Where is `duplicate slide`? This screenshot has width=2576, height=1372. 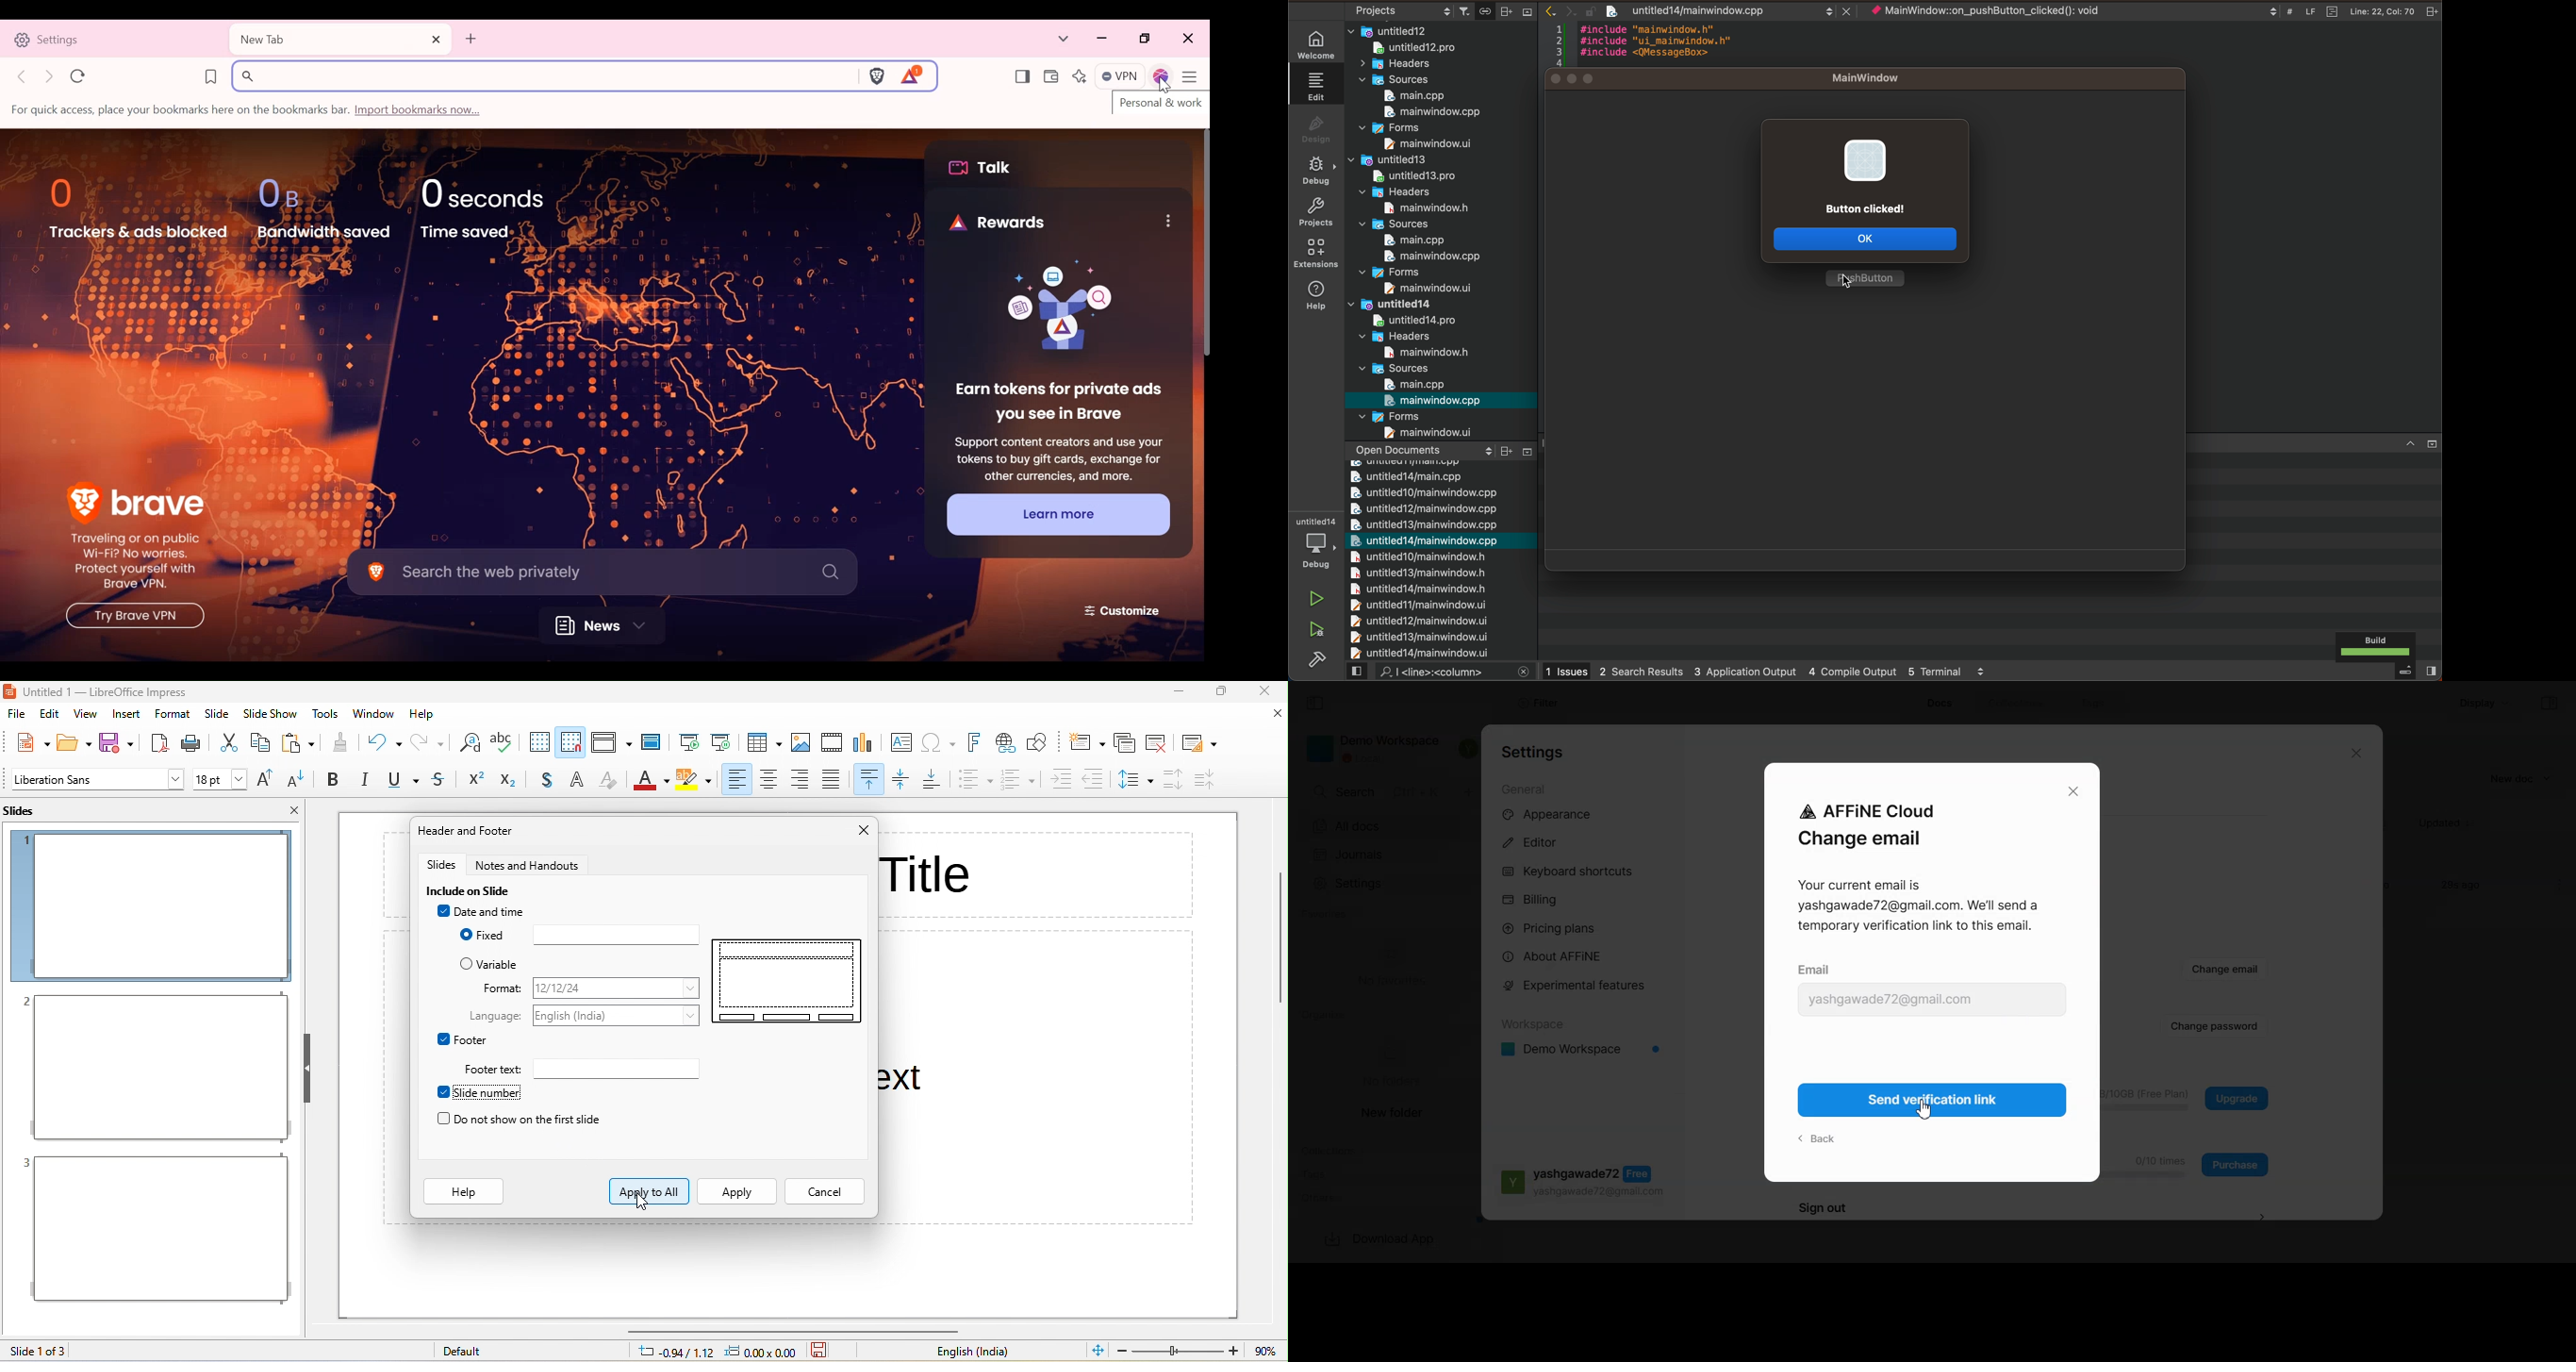 duplicate slide is located at coordinates (1124, 742).